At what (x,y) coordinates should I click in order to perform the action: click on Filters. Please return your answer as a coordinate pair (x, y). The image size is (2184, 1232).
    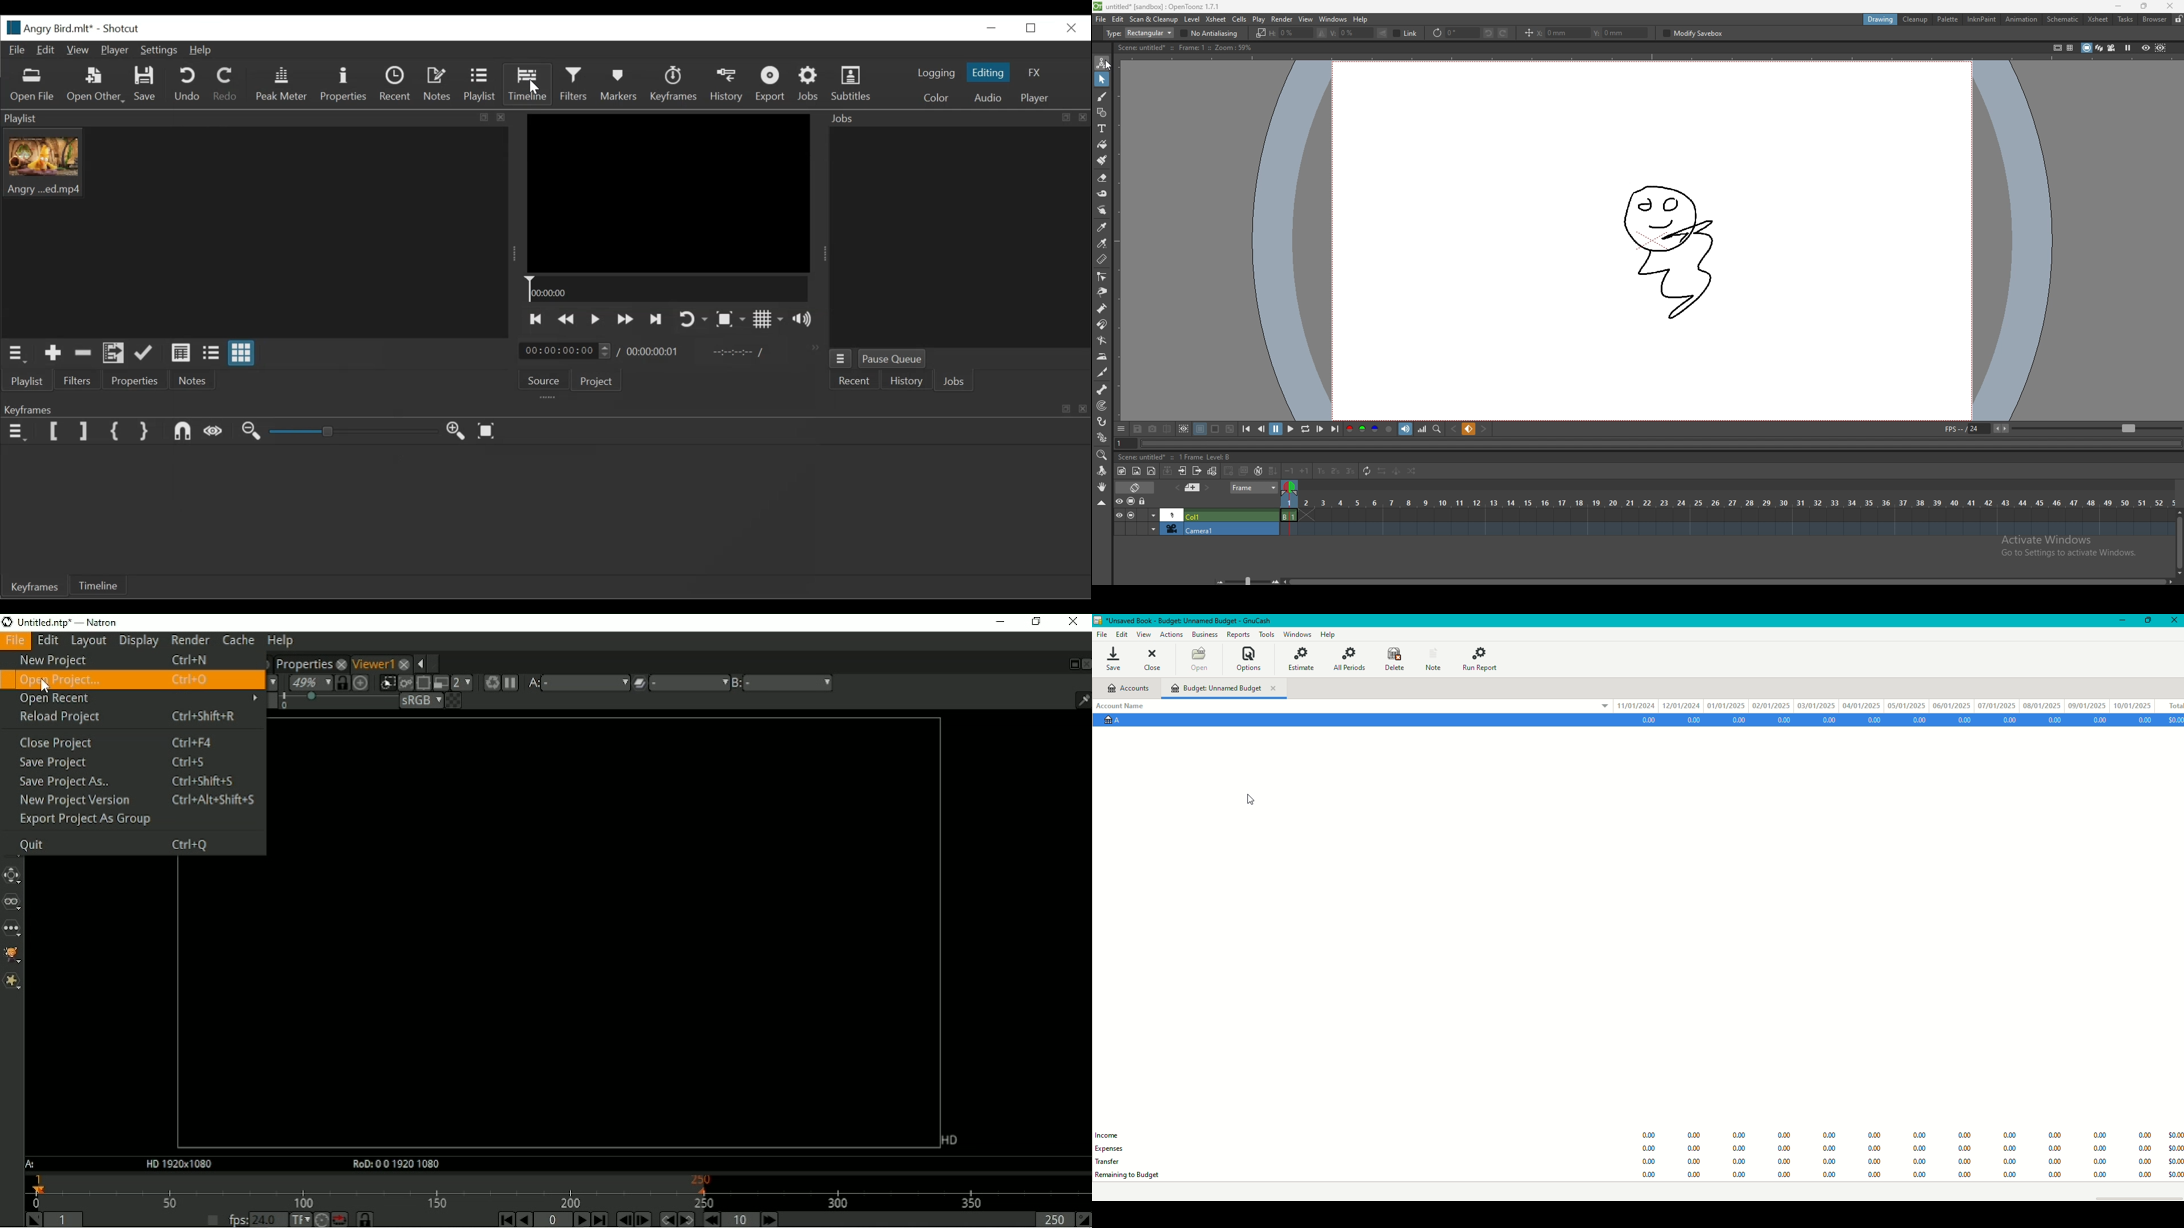
    Looking at the image, I should click on (575, 84).